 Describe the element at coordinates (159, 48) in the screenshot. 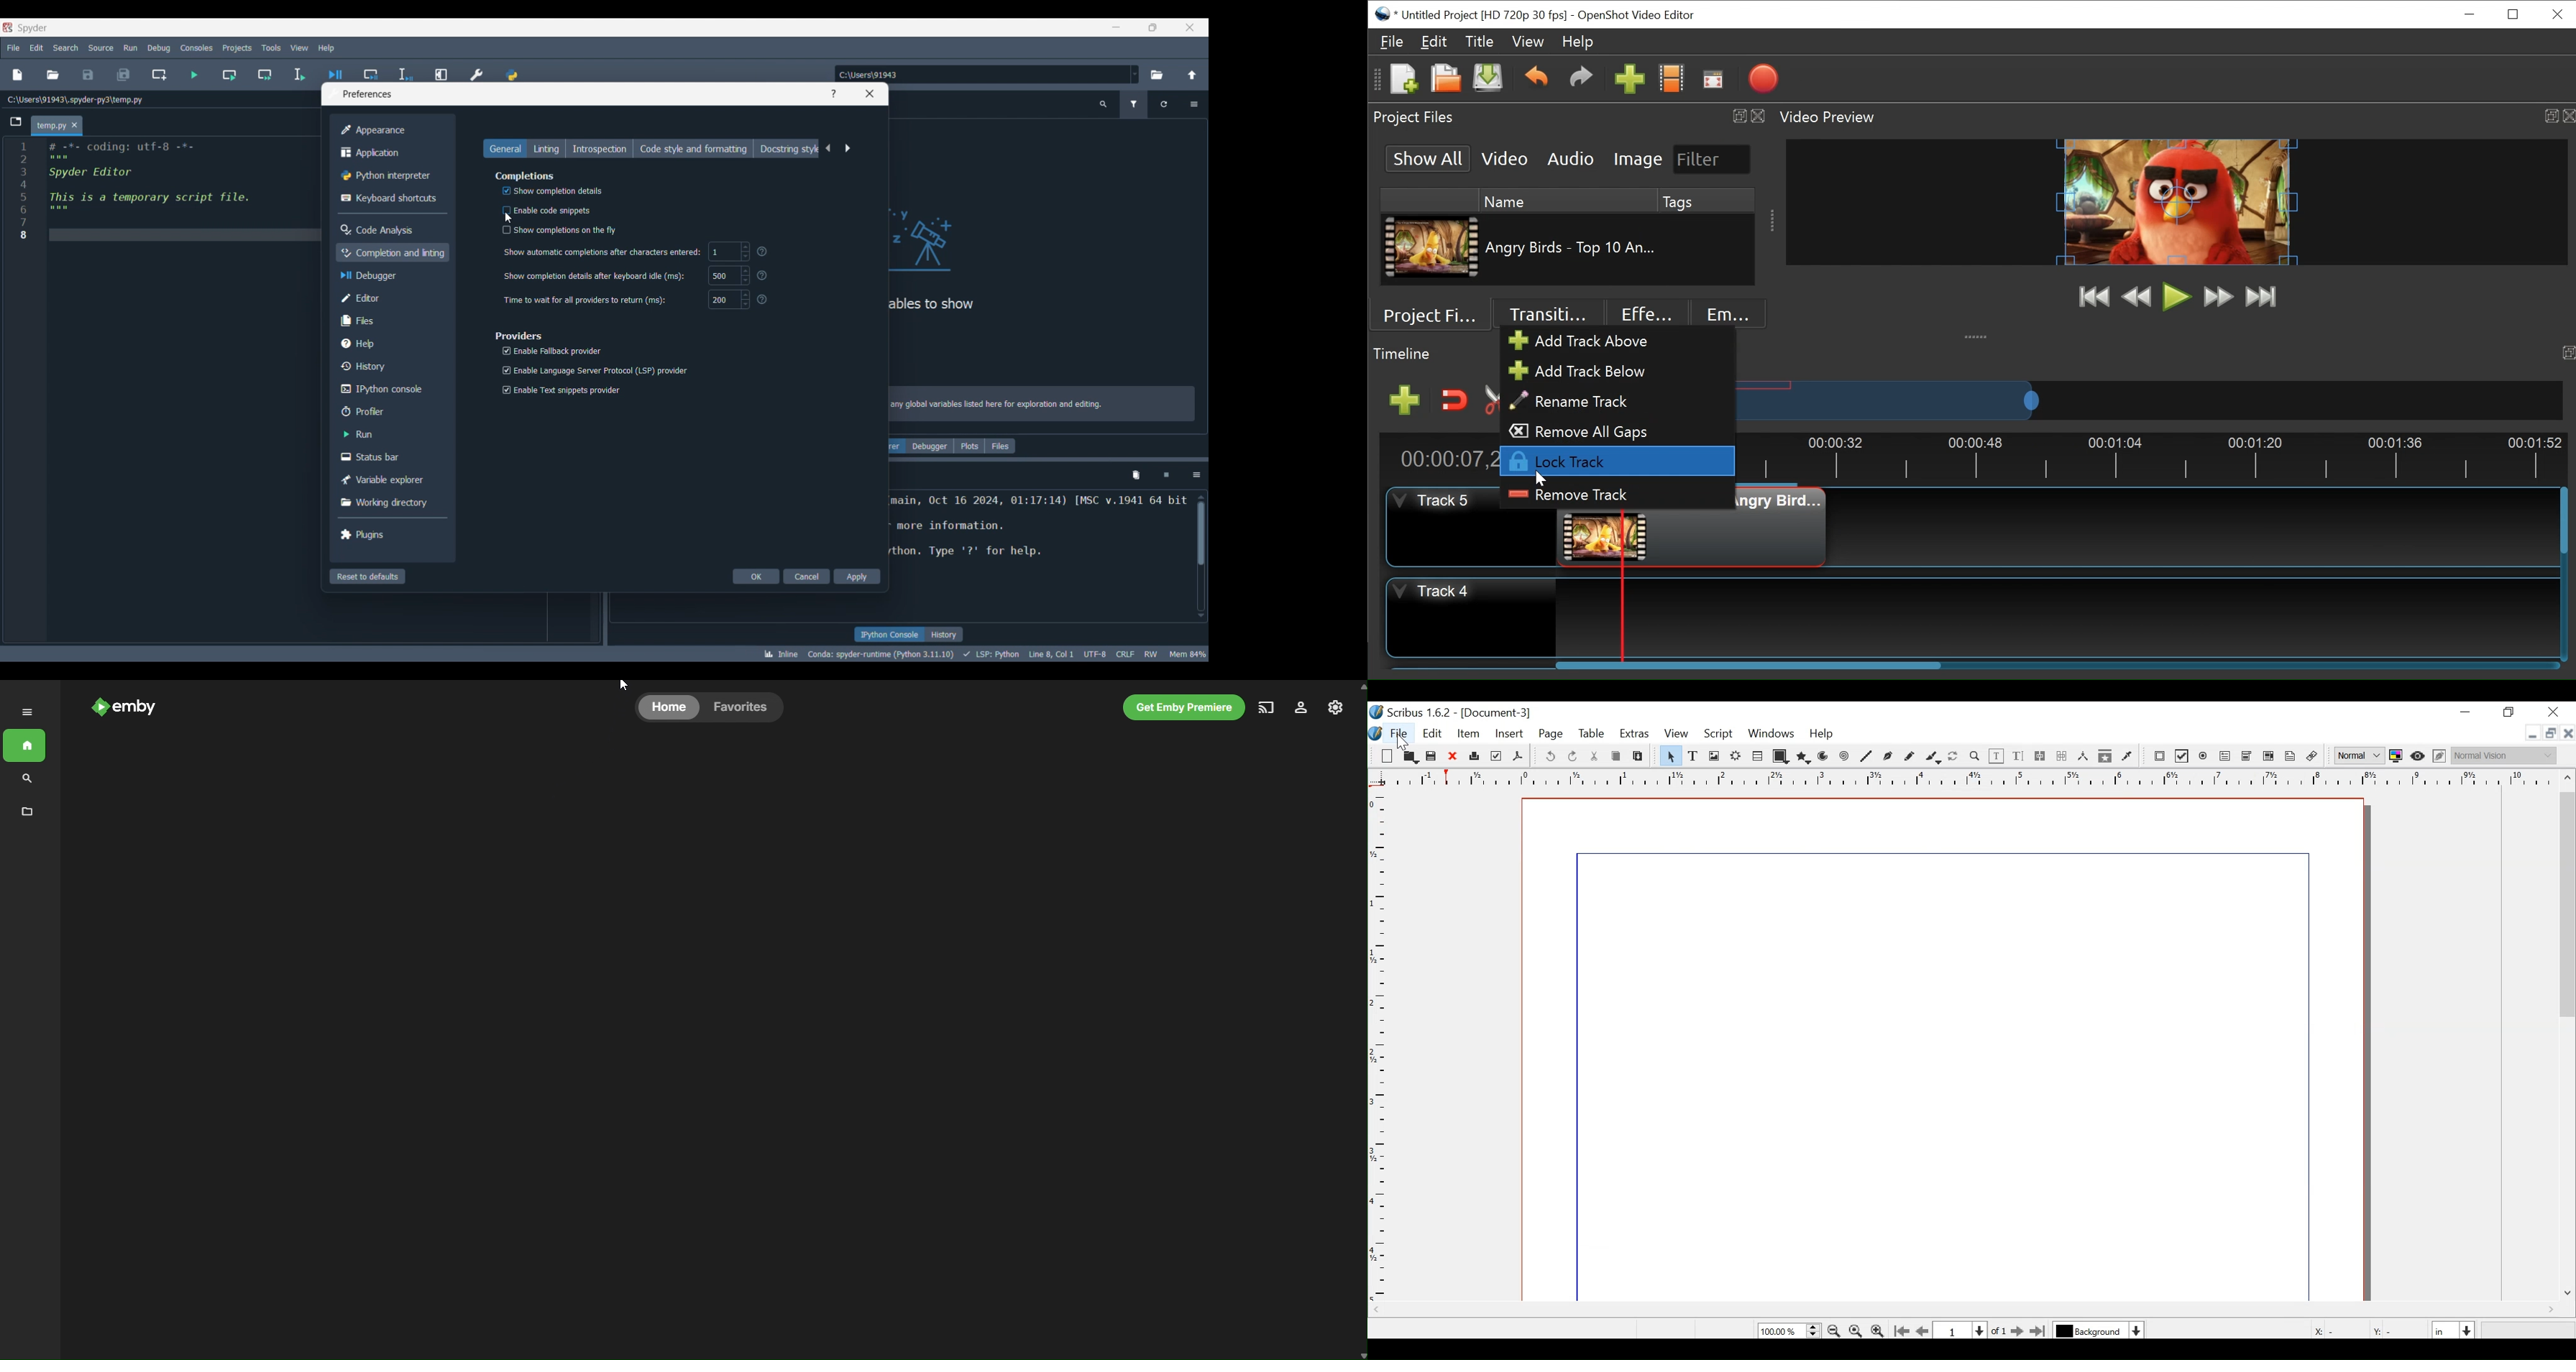

I see `Debug menu` at that location.